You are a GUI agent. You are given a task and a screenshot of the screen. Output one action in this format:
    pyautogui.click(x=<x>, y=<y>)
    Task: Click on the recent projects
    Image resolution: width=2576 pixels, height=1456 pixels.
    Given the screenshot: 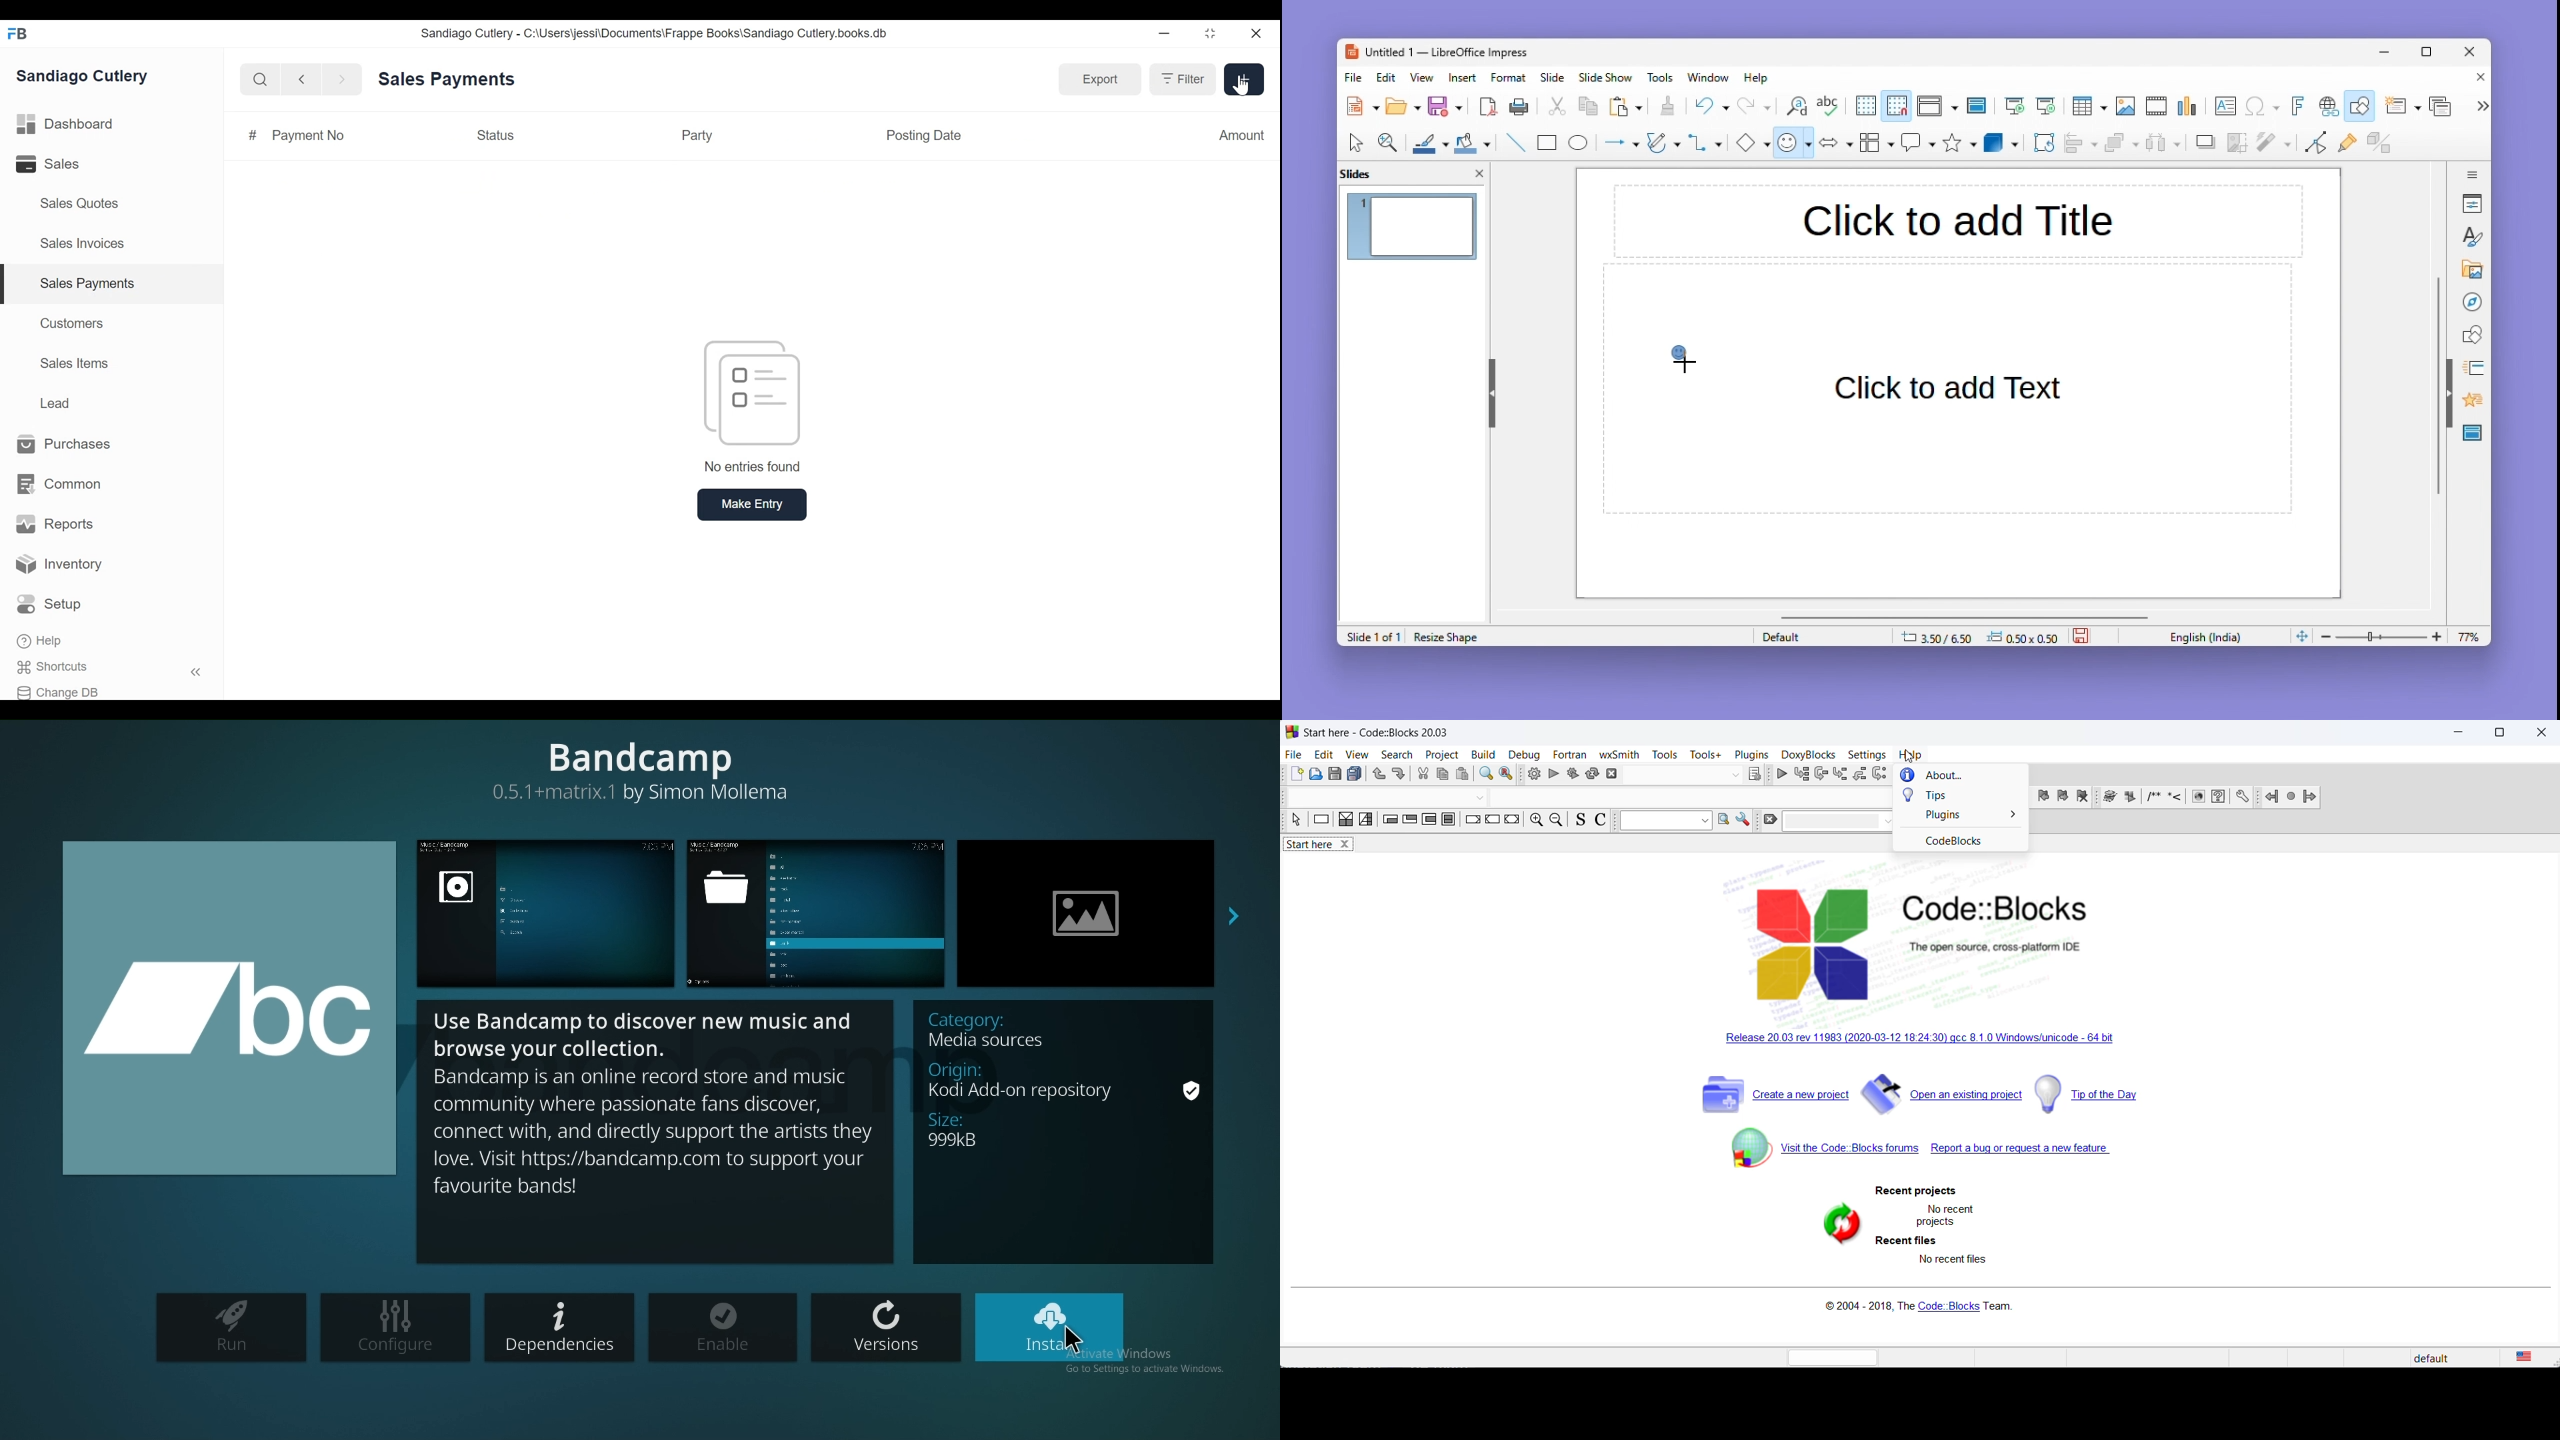 What is the action you would take?
    pyautogui.click(x=1912, y=1192)
    